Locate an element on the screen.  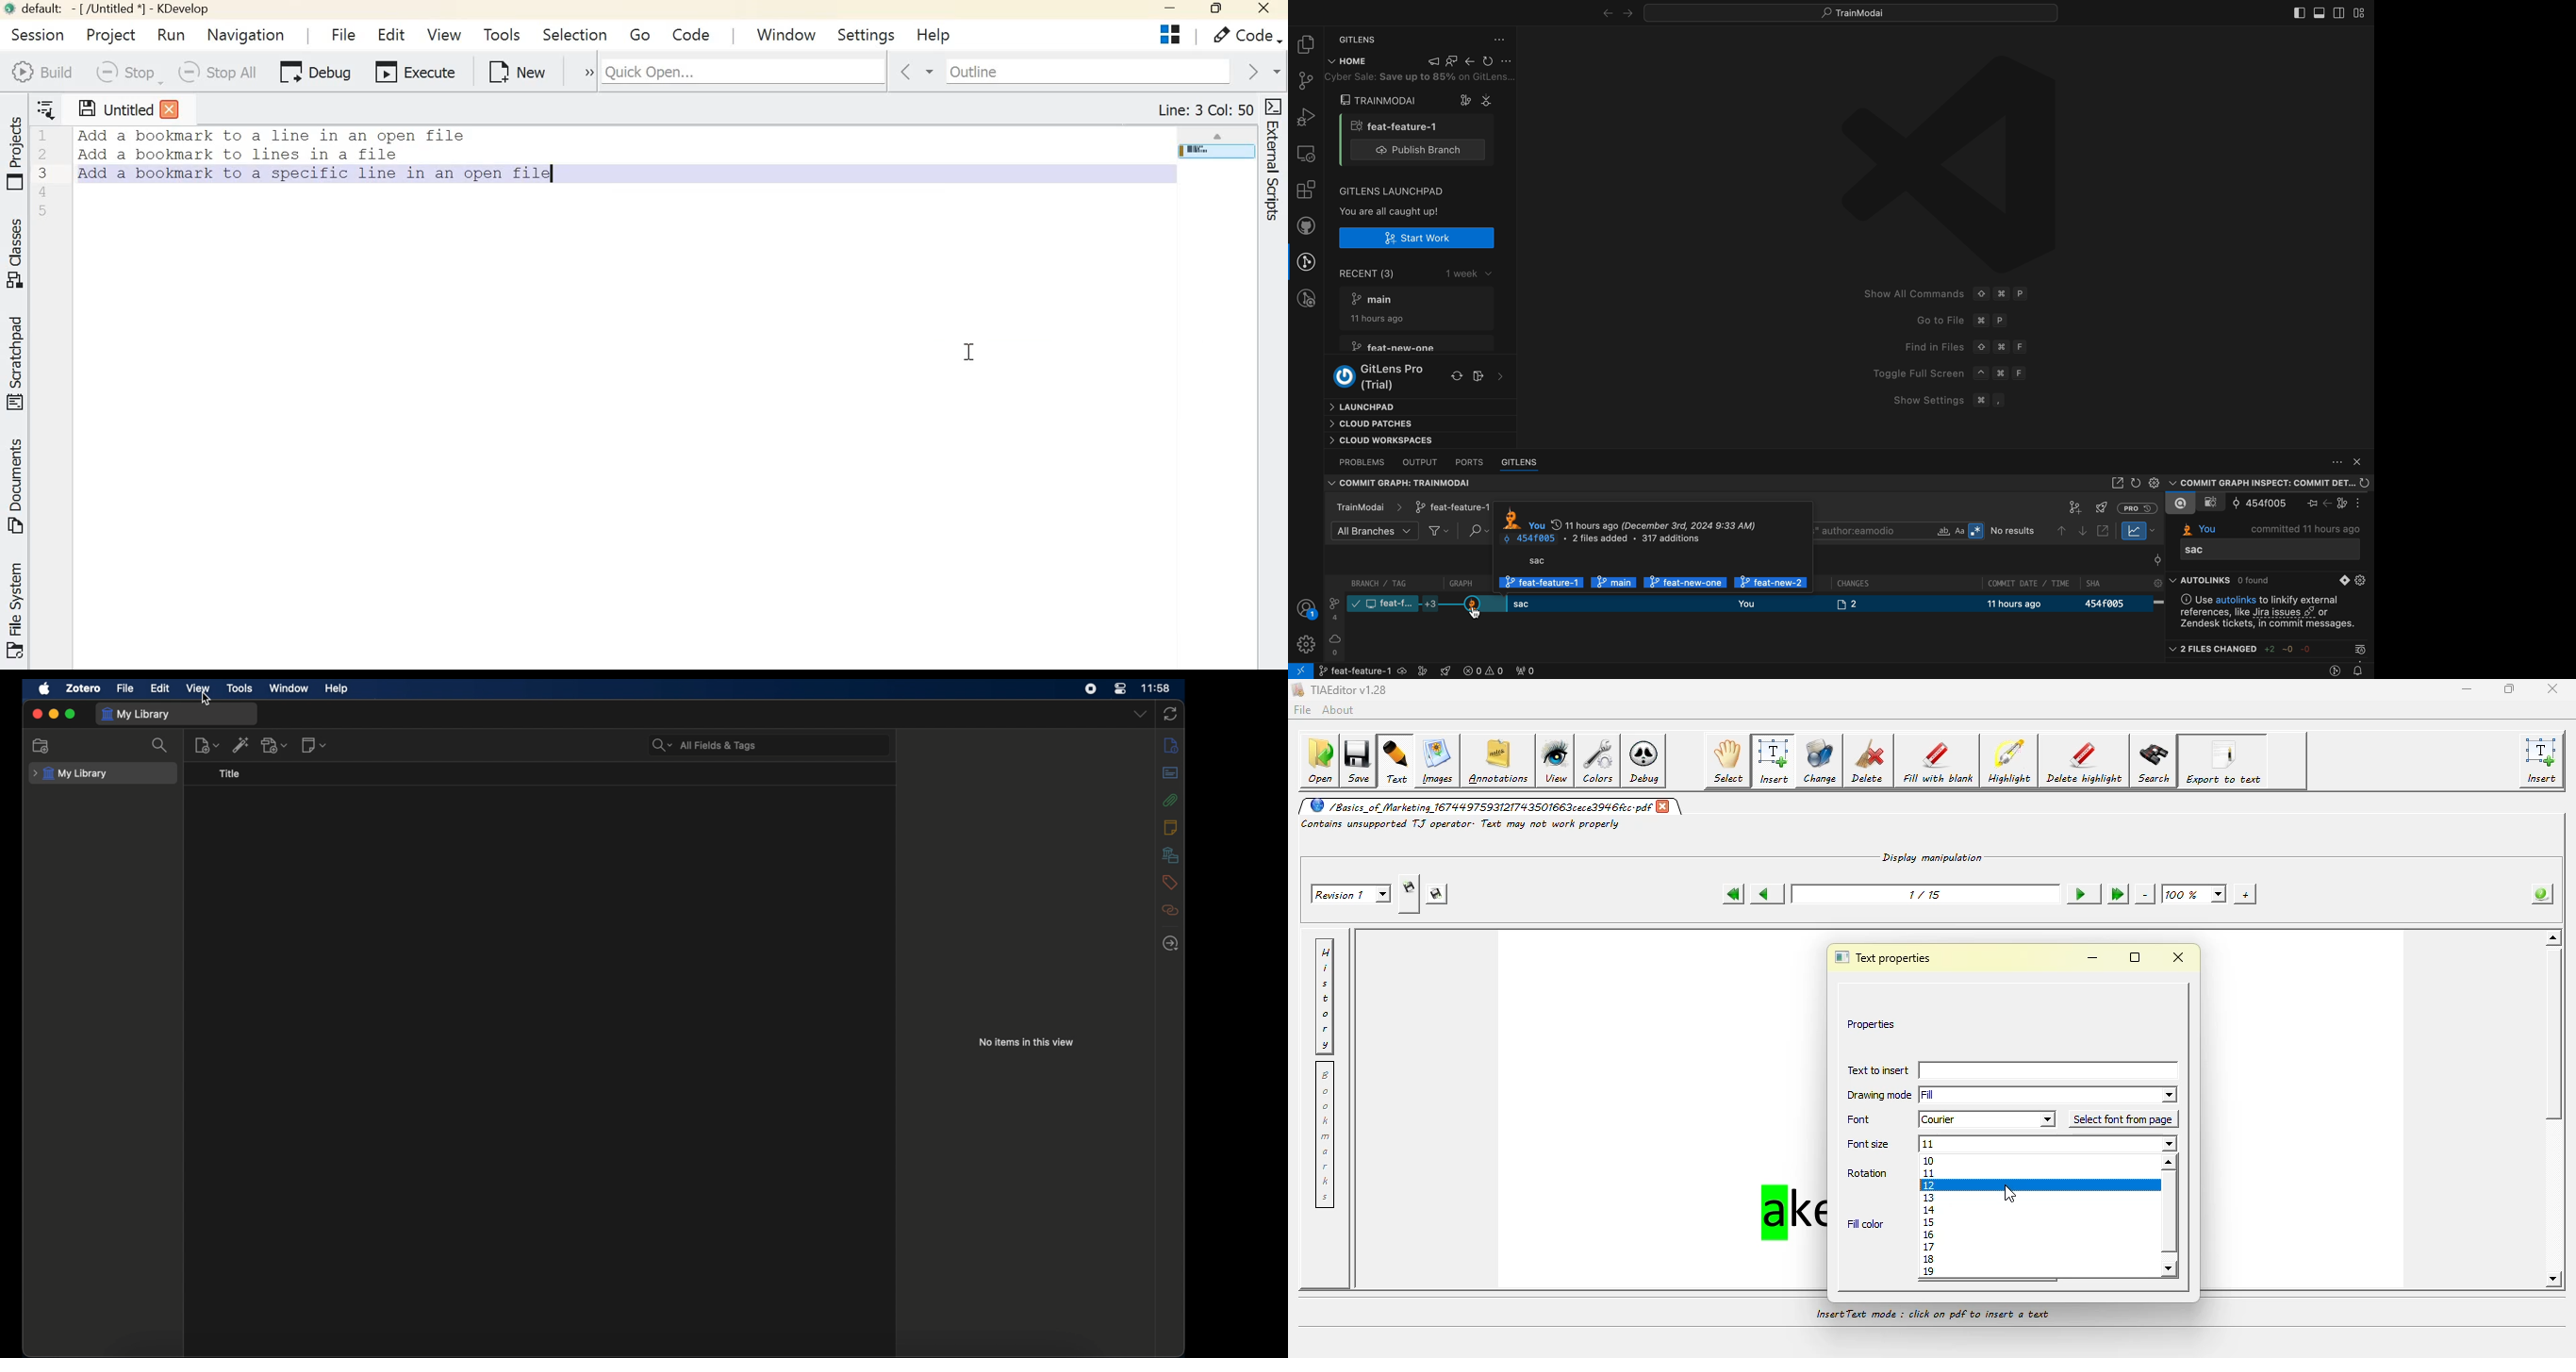
toggle side bar is located at coordinates (2295, 14).